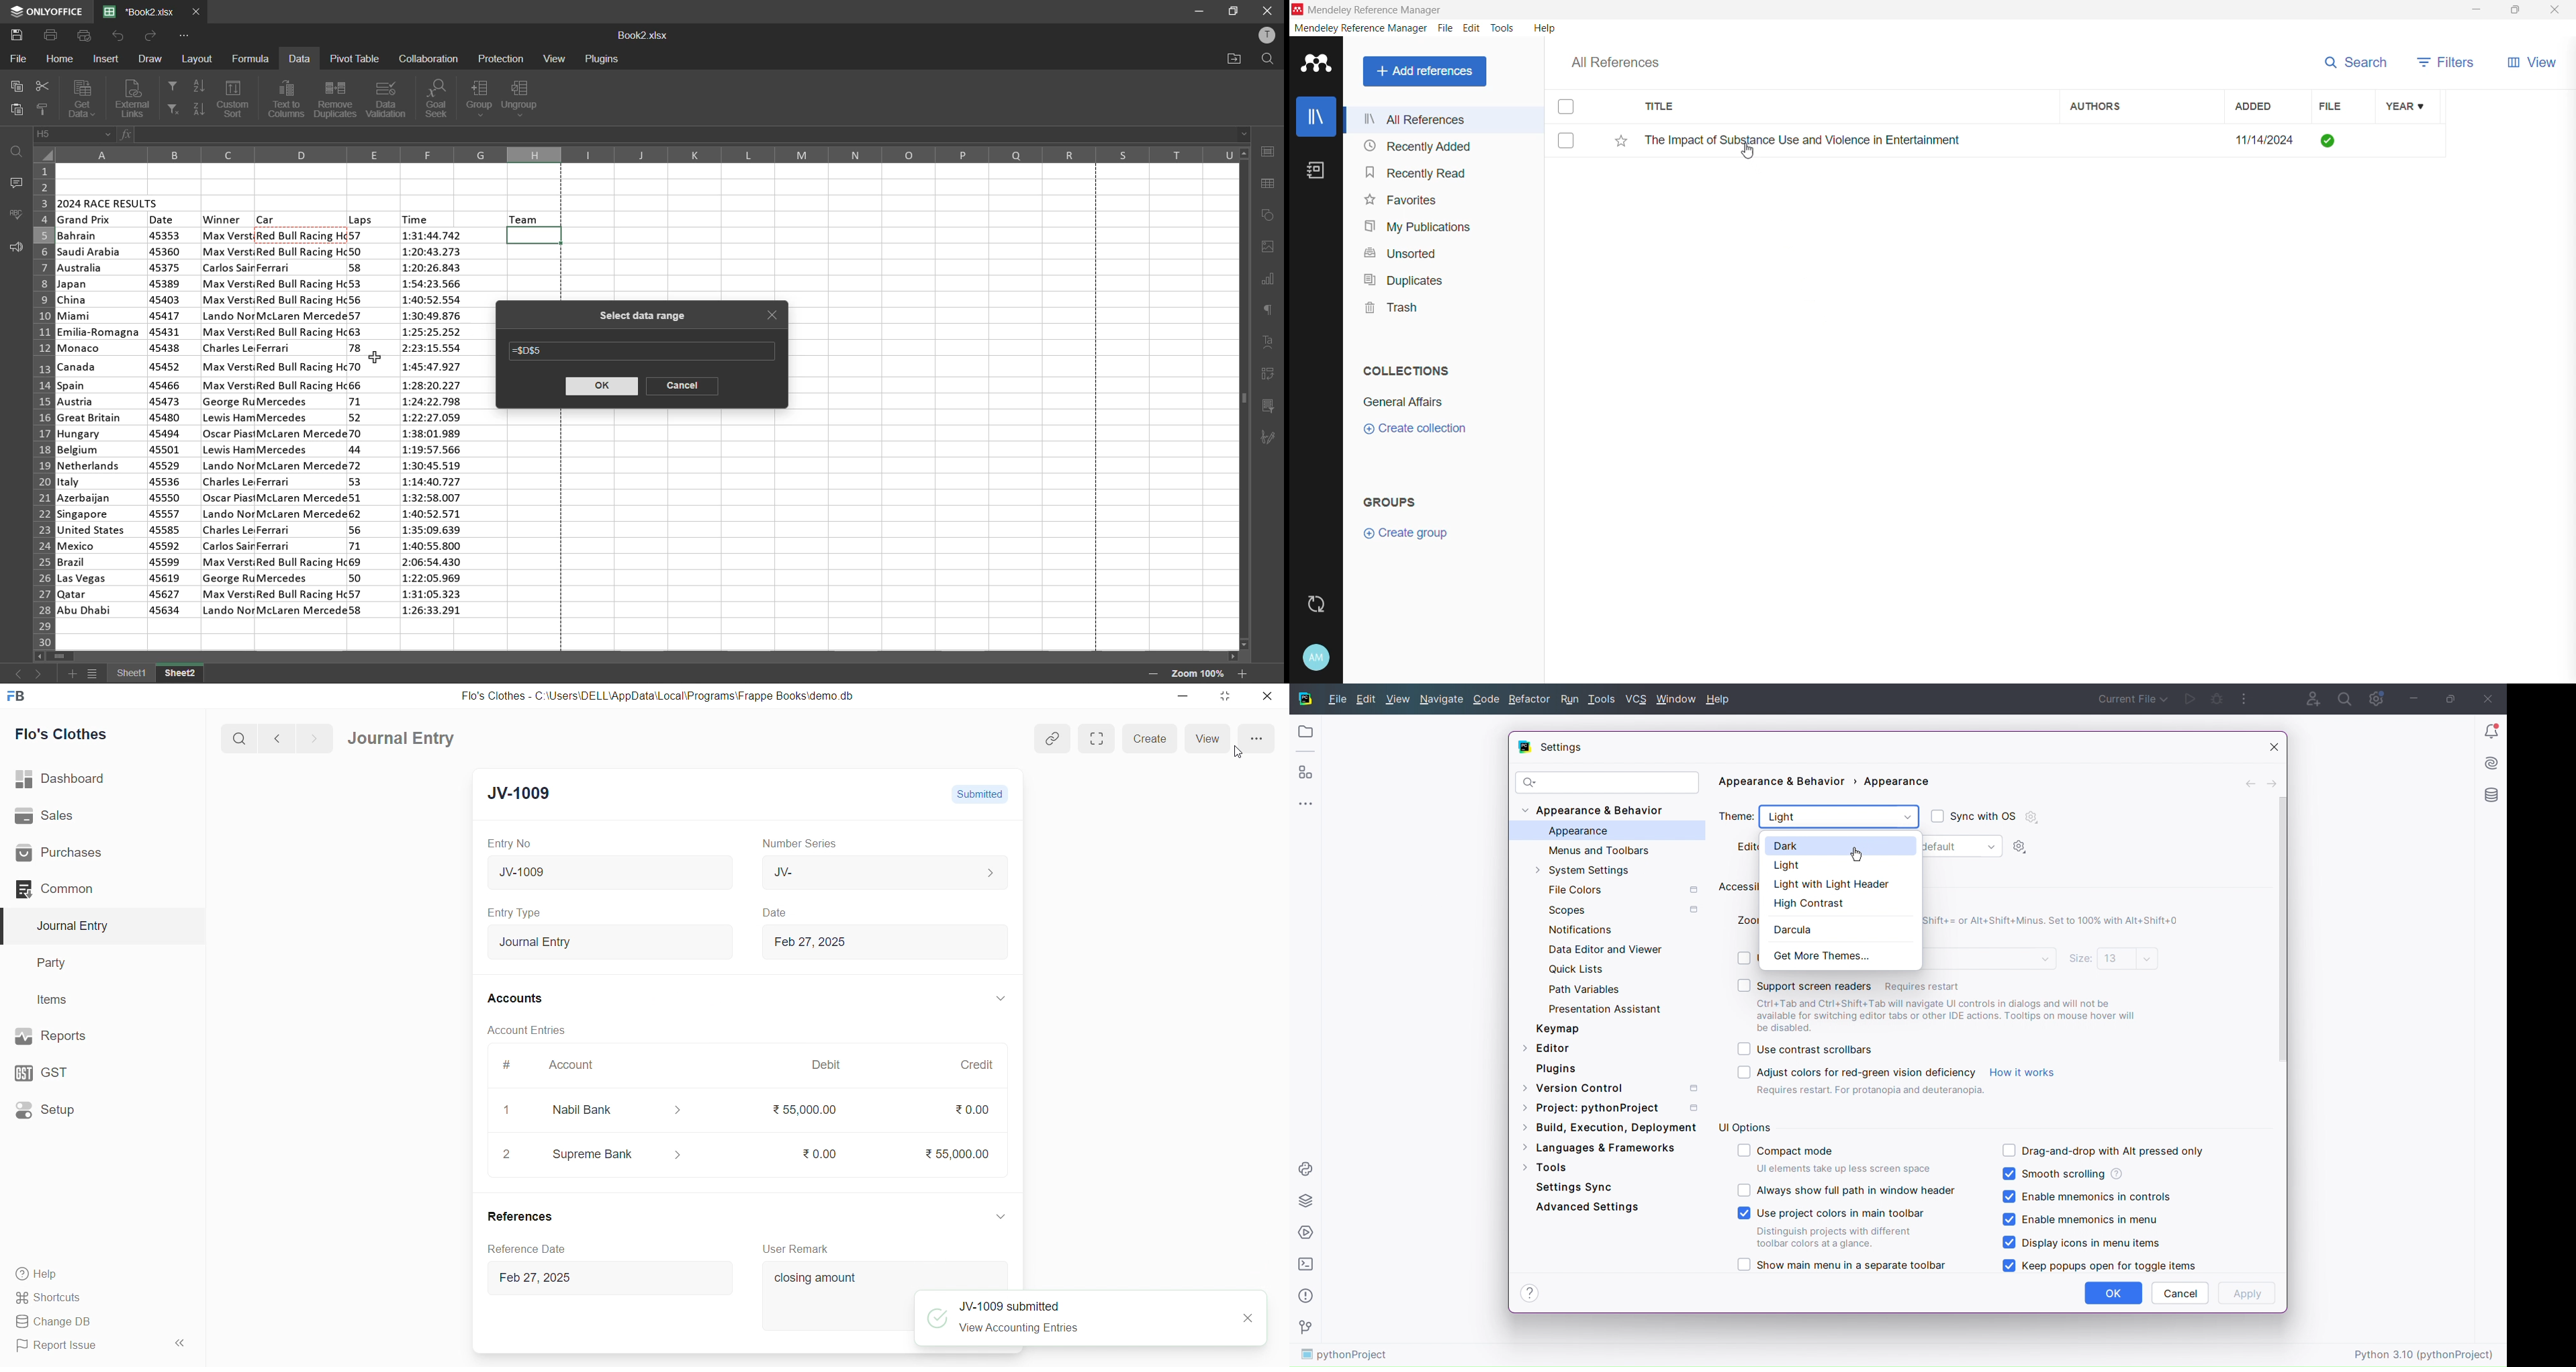 This screenshot has height=1372, width=2576. What do you see at coordinates (2081, 1242) in the screenshot?
I see `Display icons in menu items` at bounding box center [2081, 1242].